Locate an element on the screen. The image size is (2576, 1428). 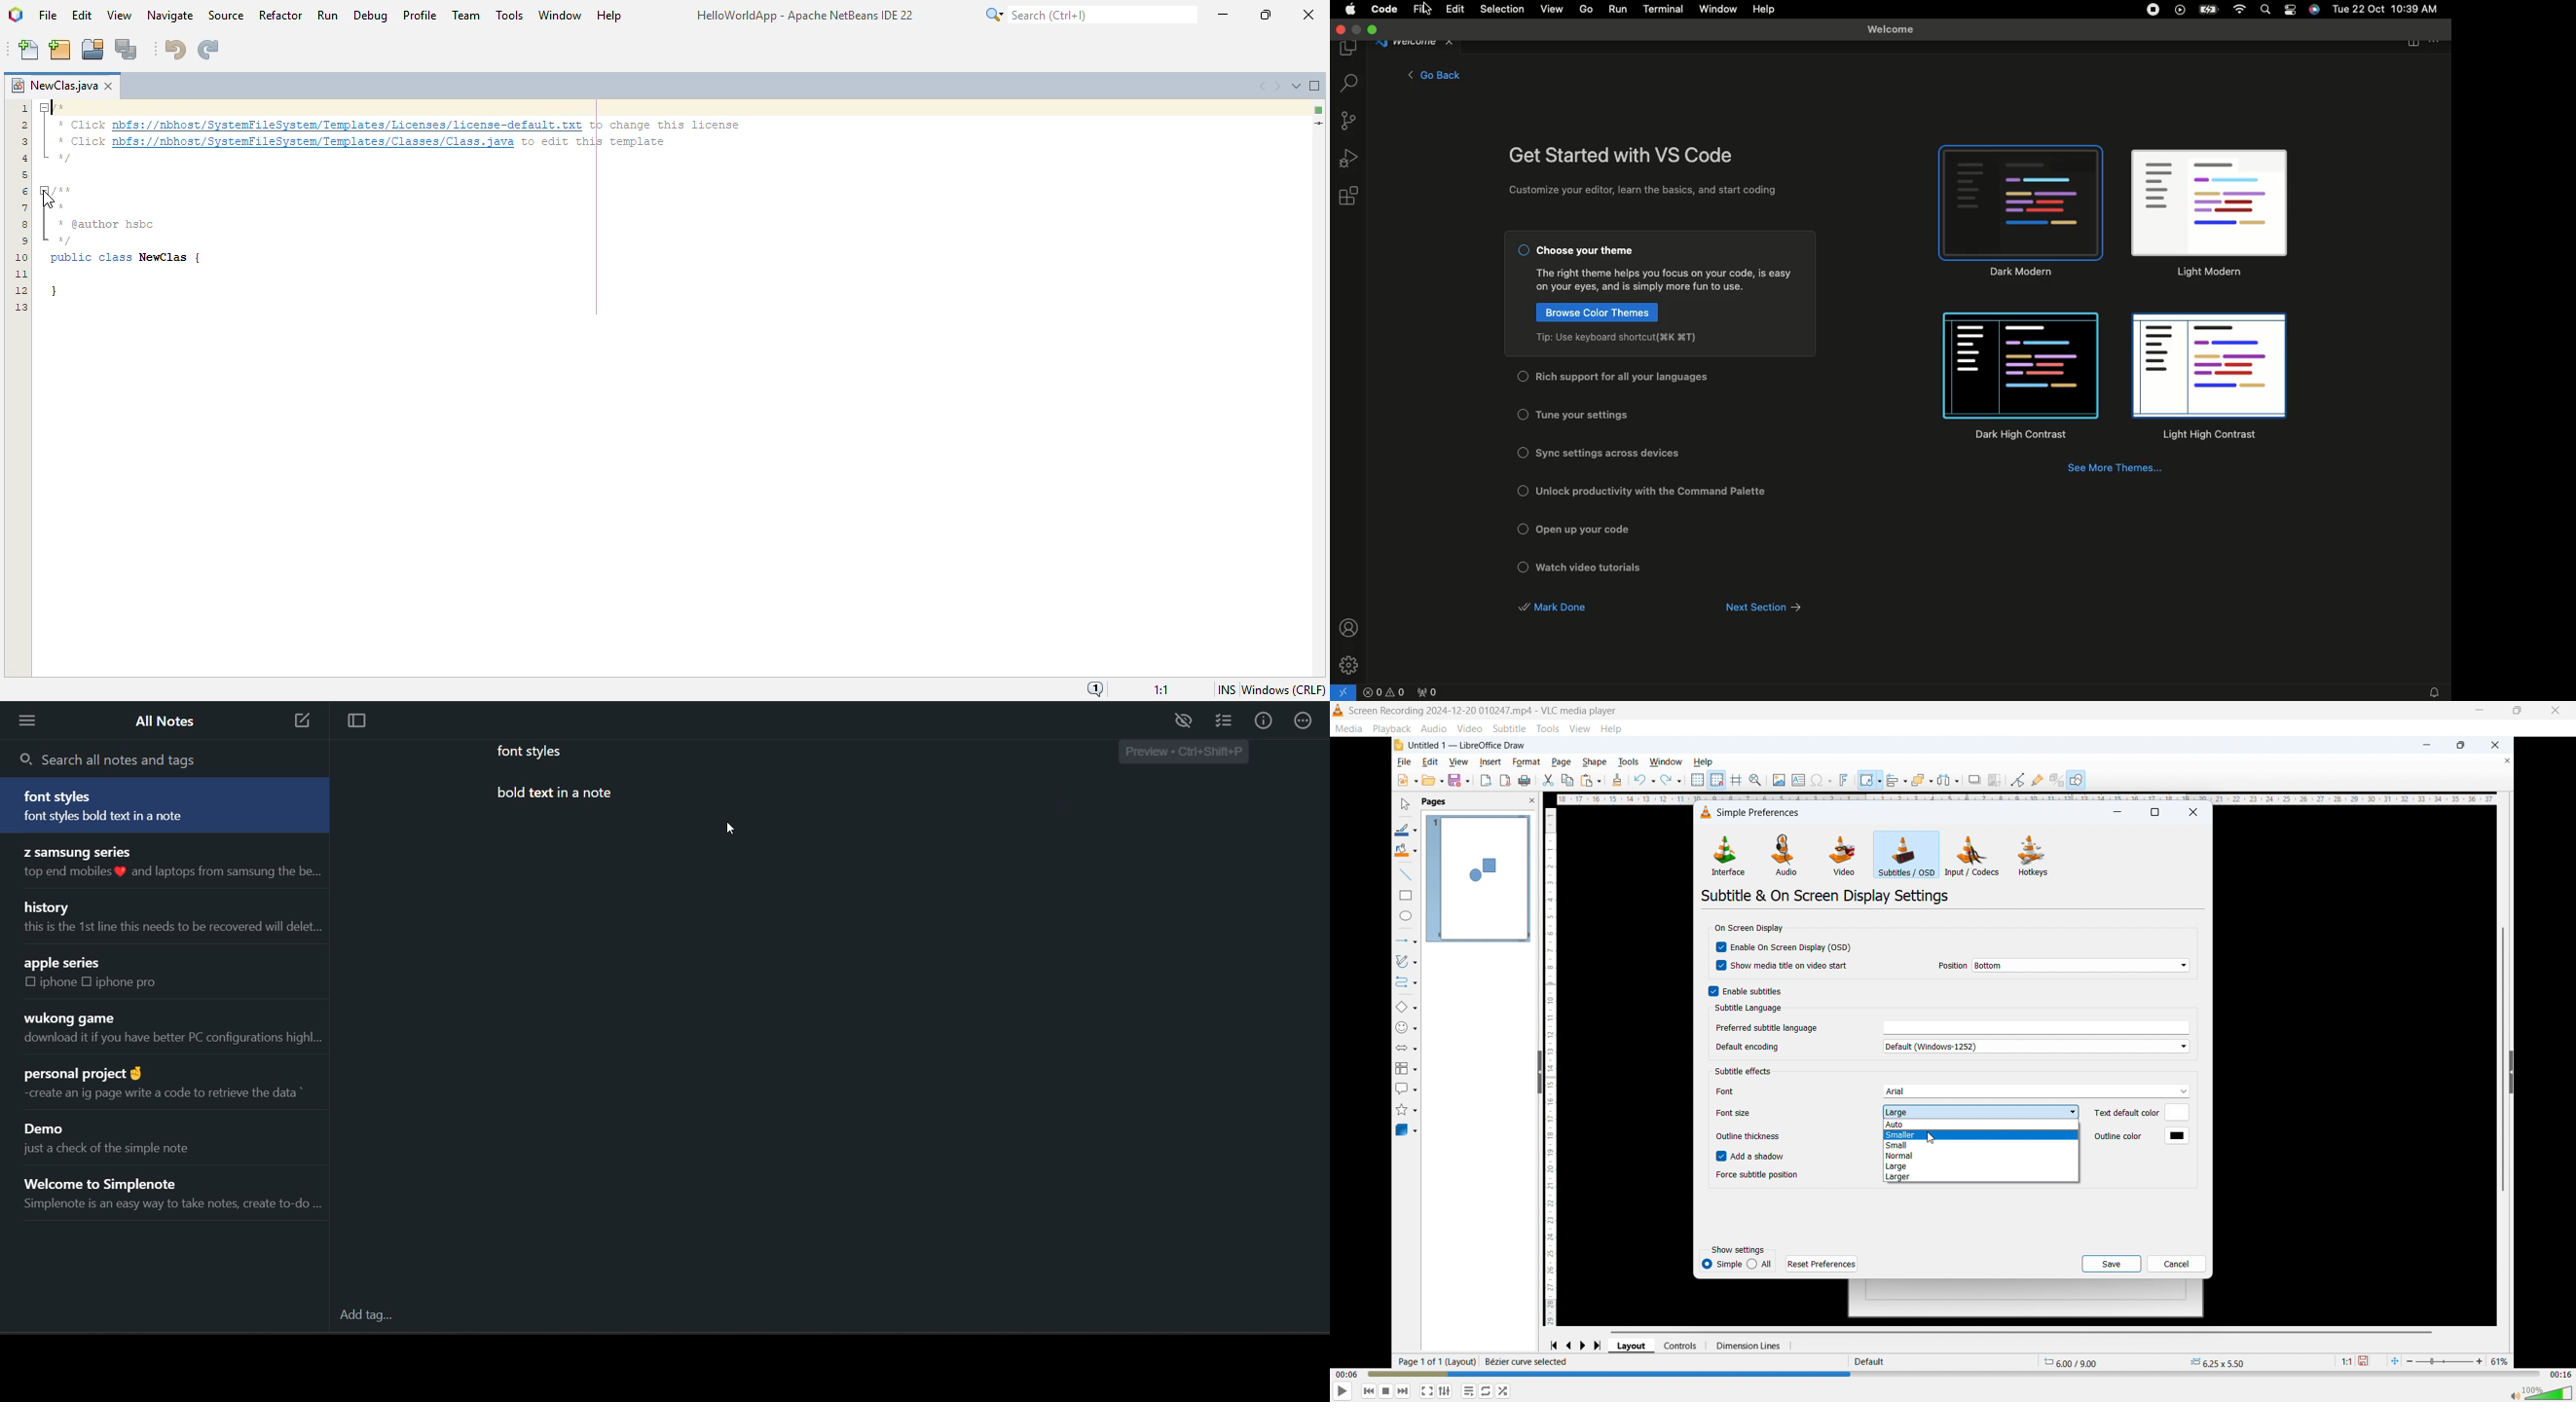
Subtitle  is located at coordinates (1509, 728).